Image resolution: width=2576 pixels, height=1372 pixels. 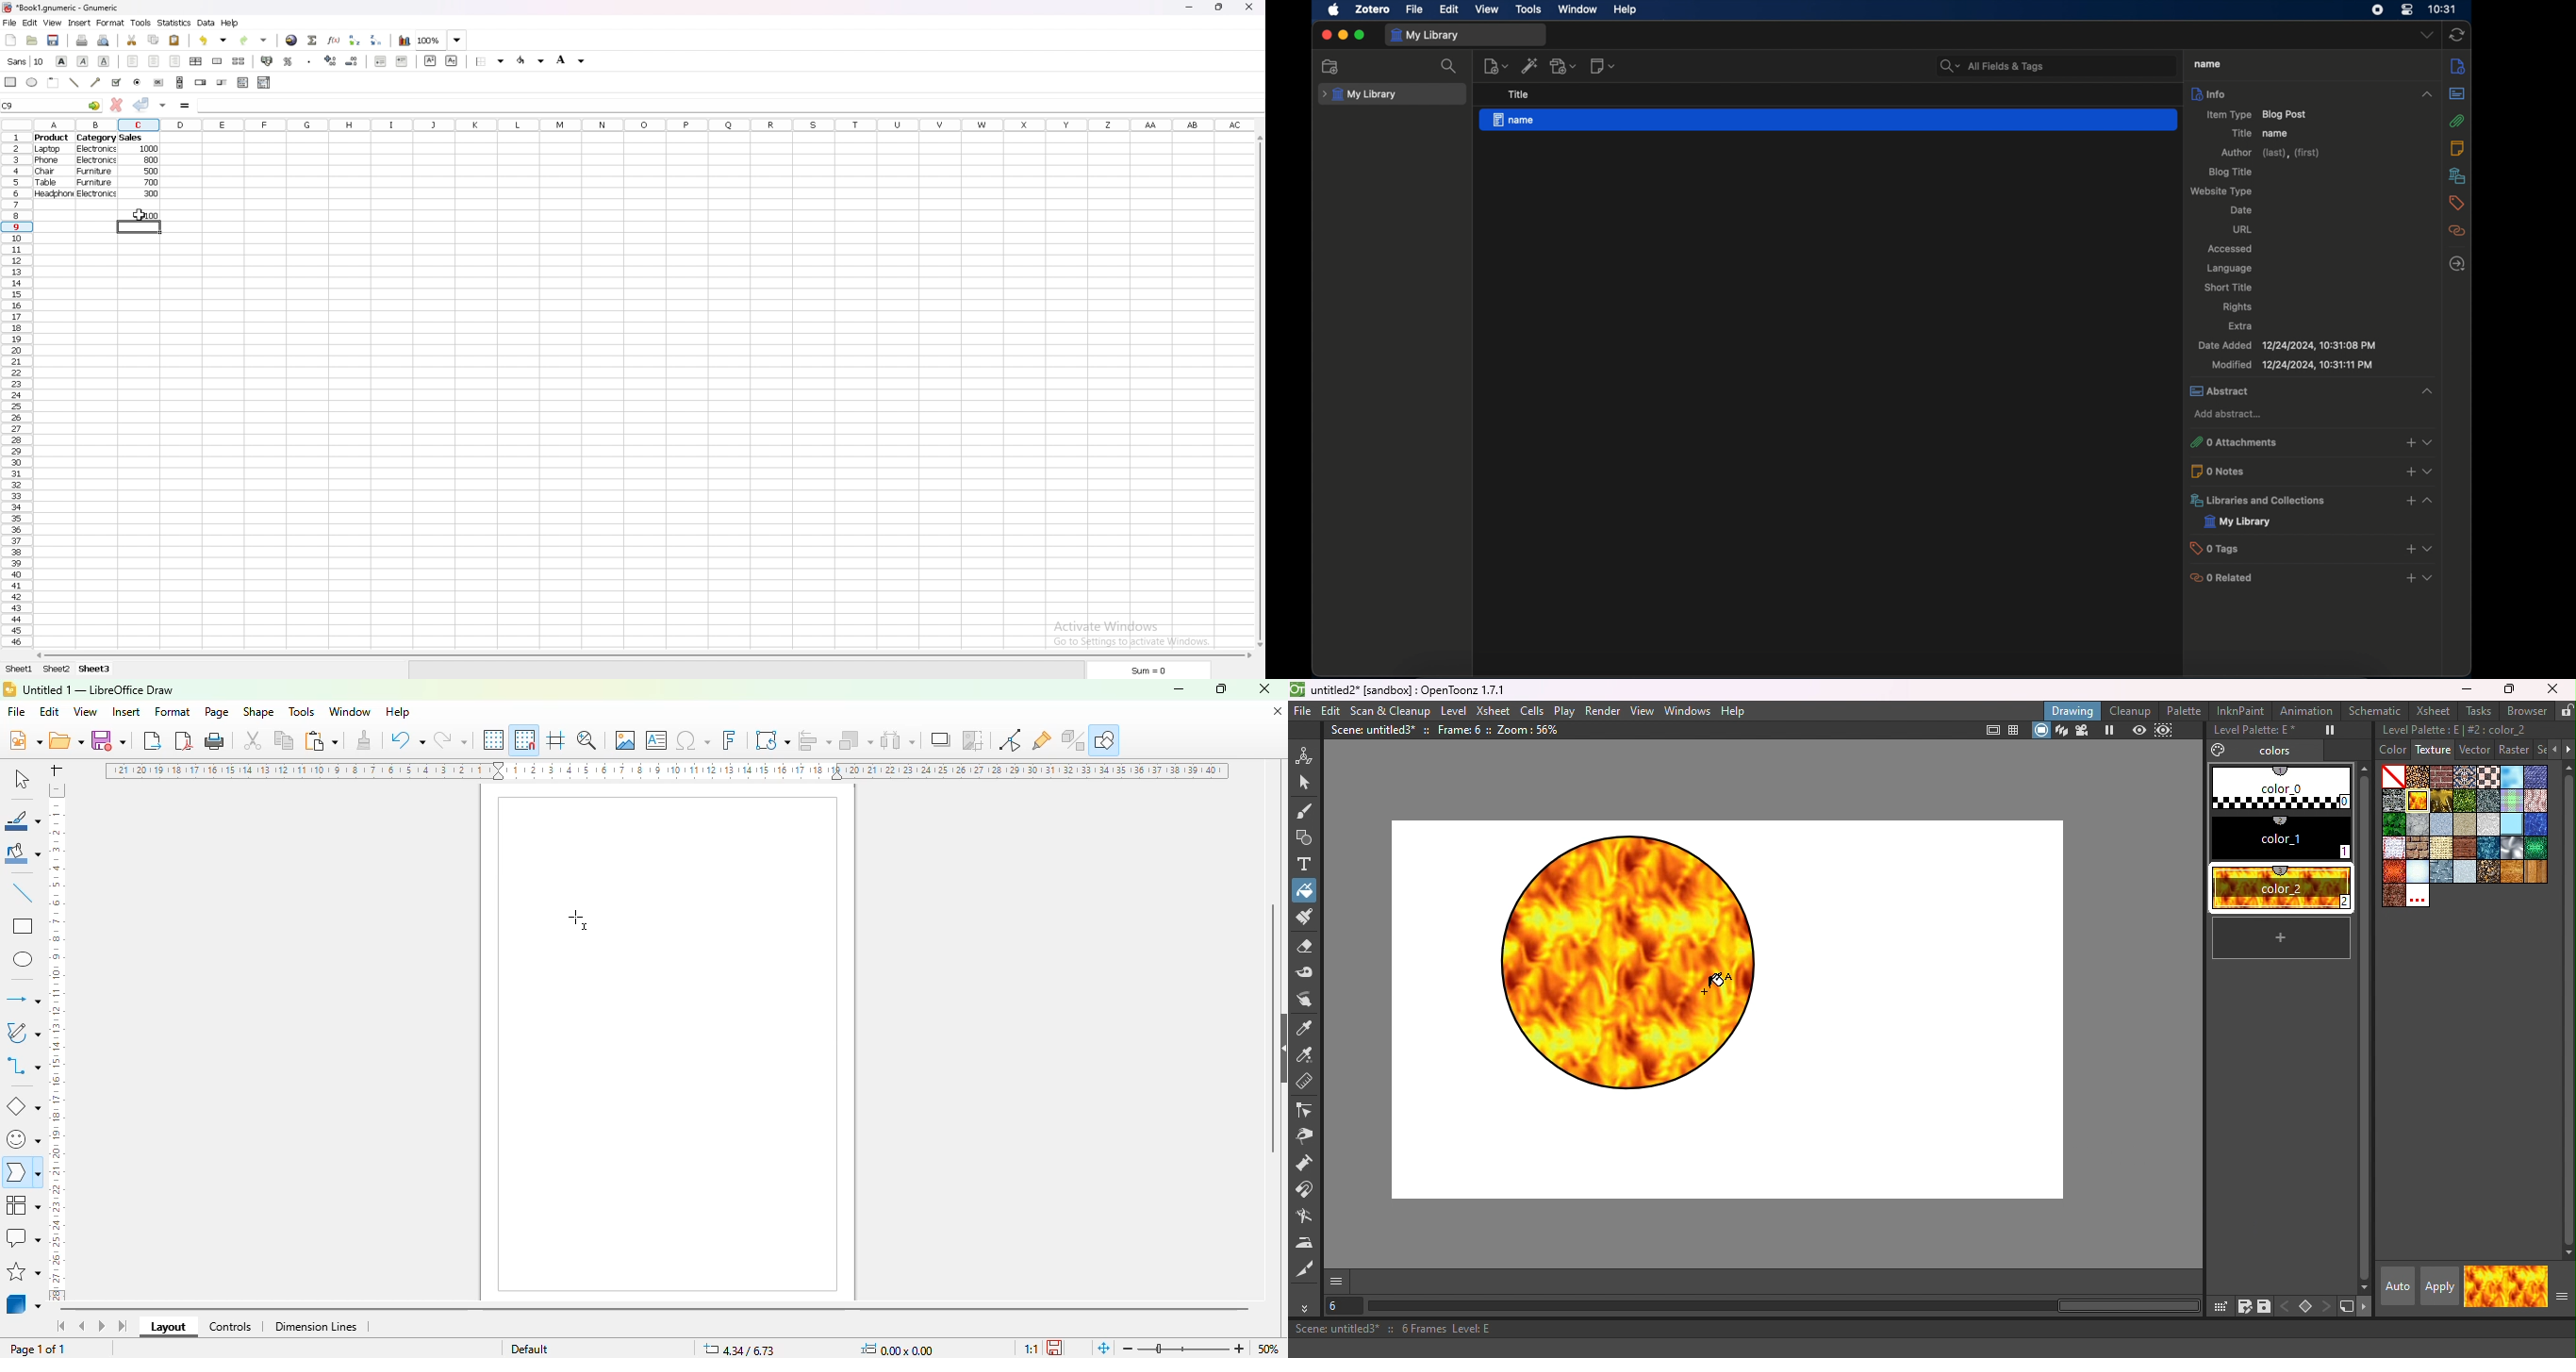 I want to click on furniture, so click(x=95, y=171).